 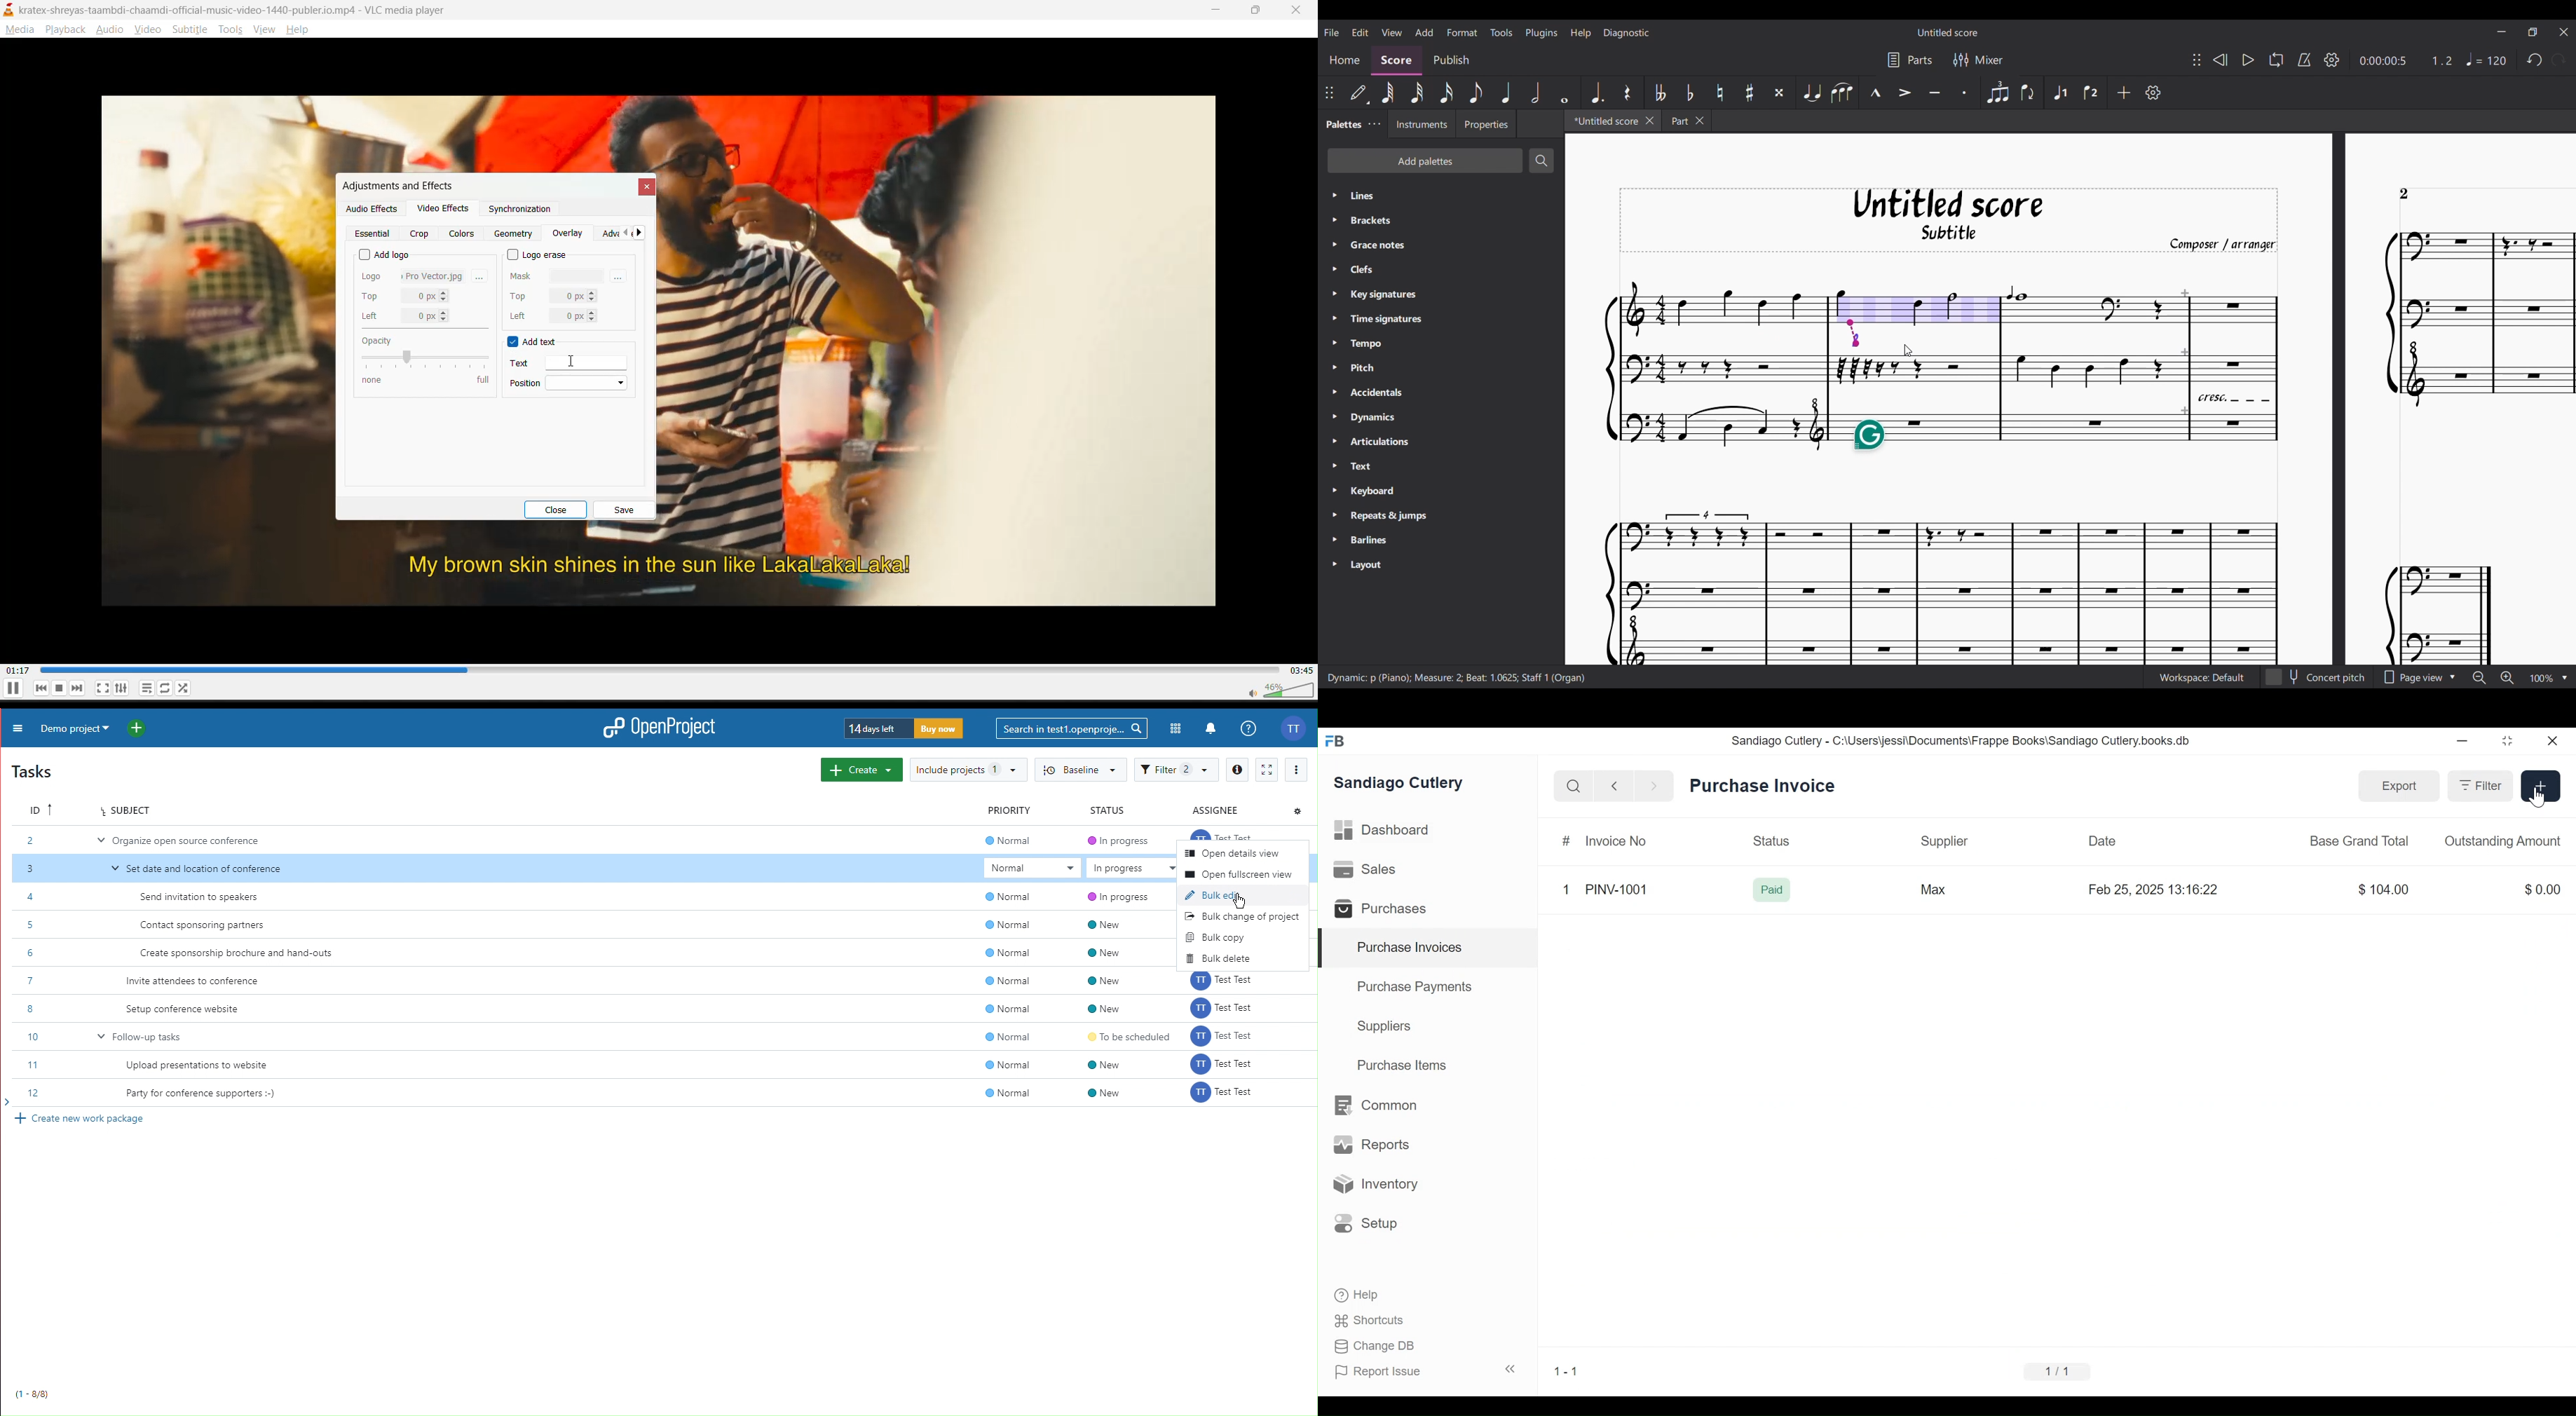 I want to click on 1-1, so click(x=1566, y=1371).